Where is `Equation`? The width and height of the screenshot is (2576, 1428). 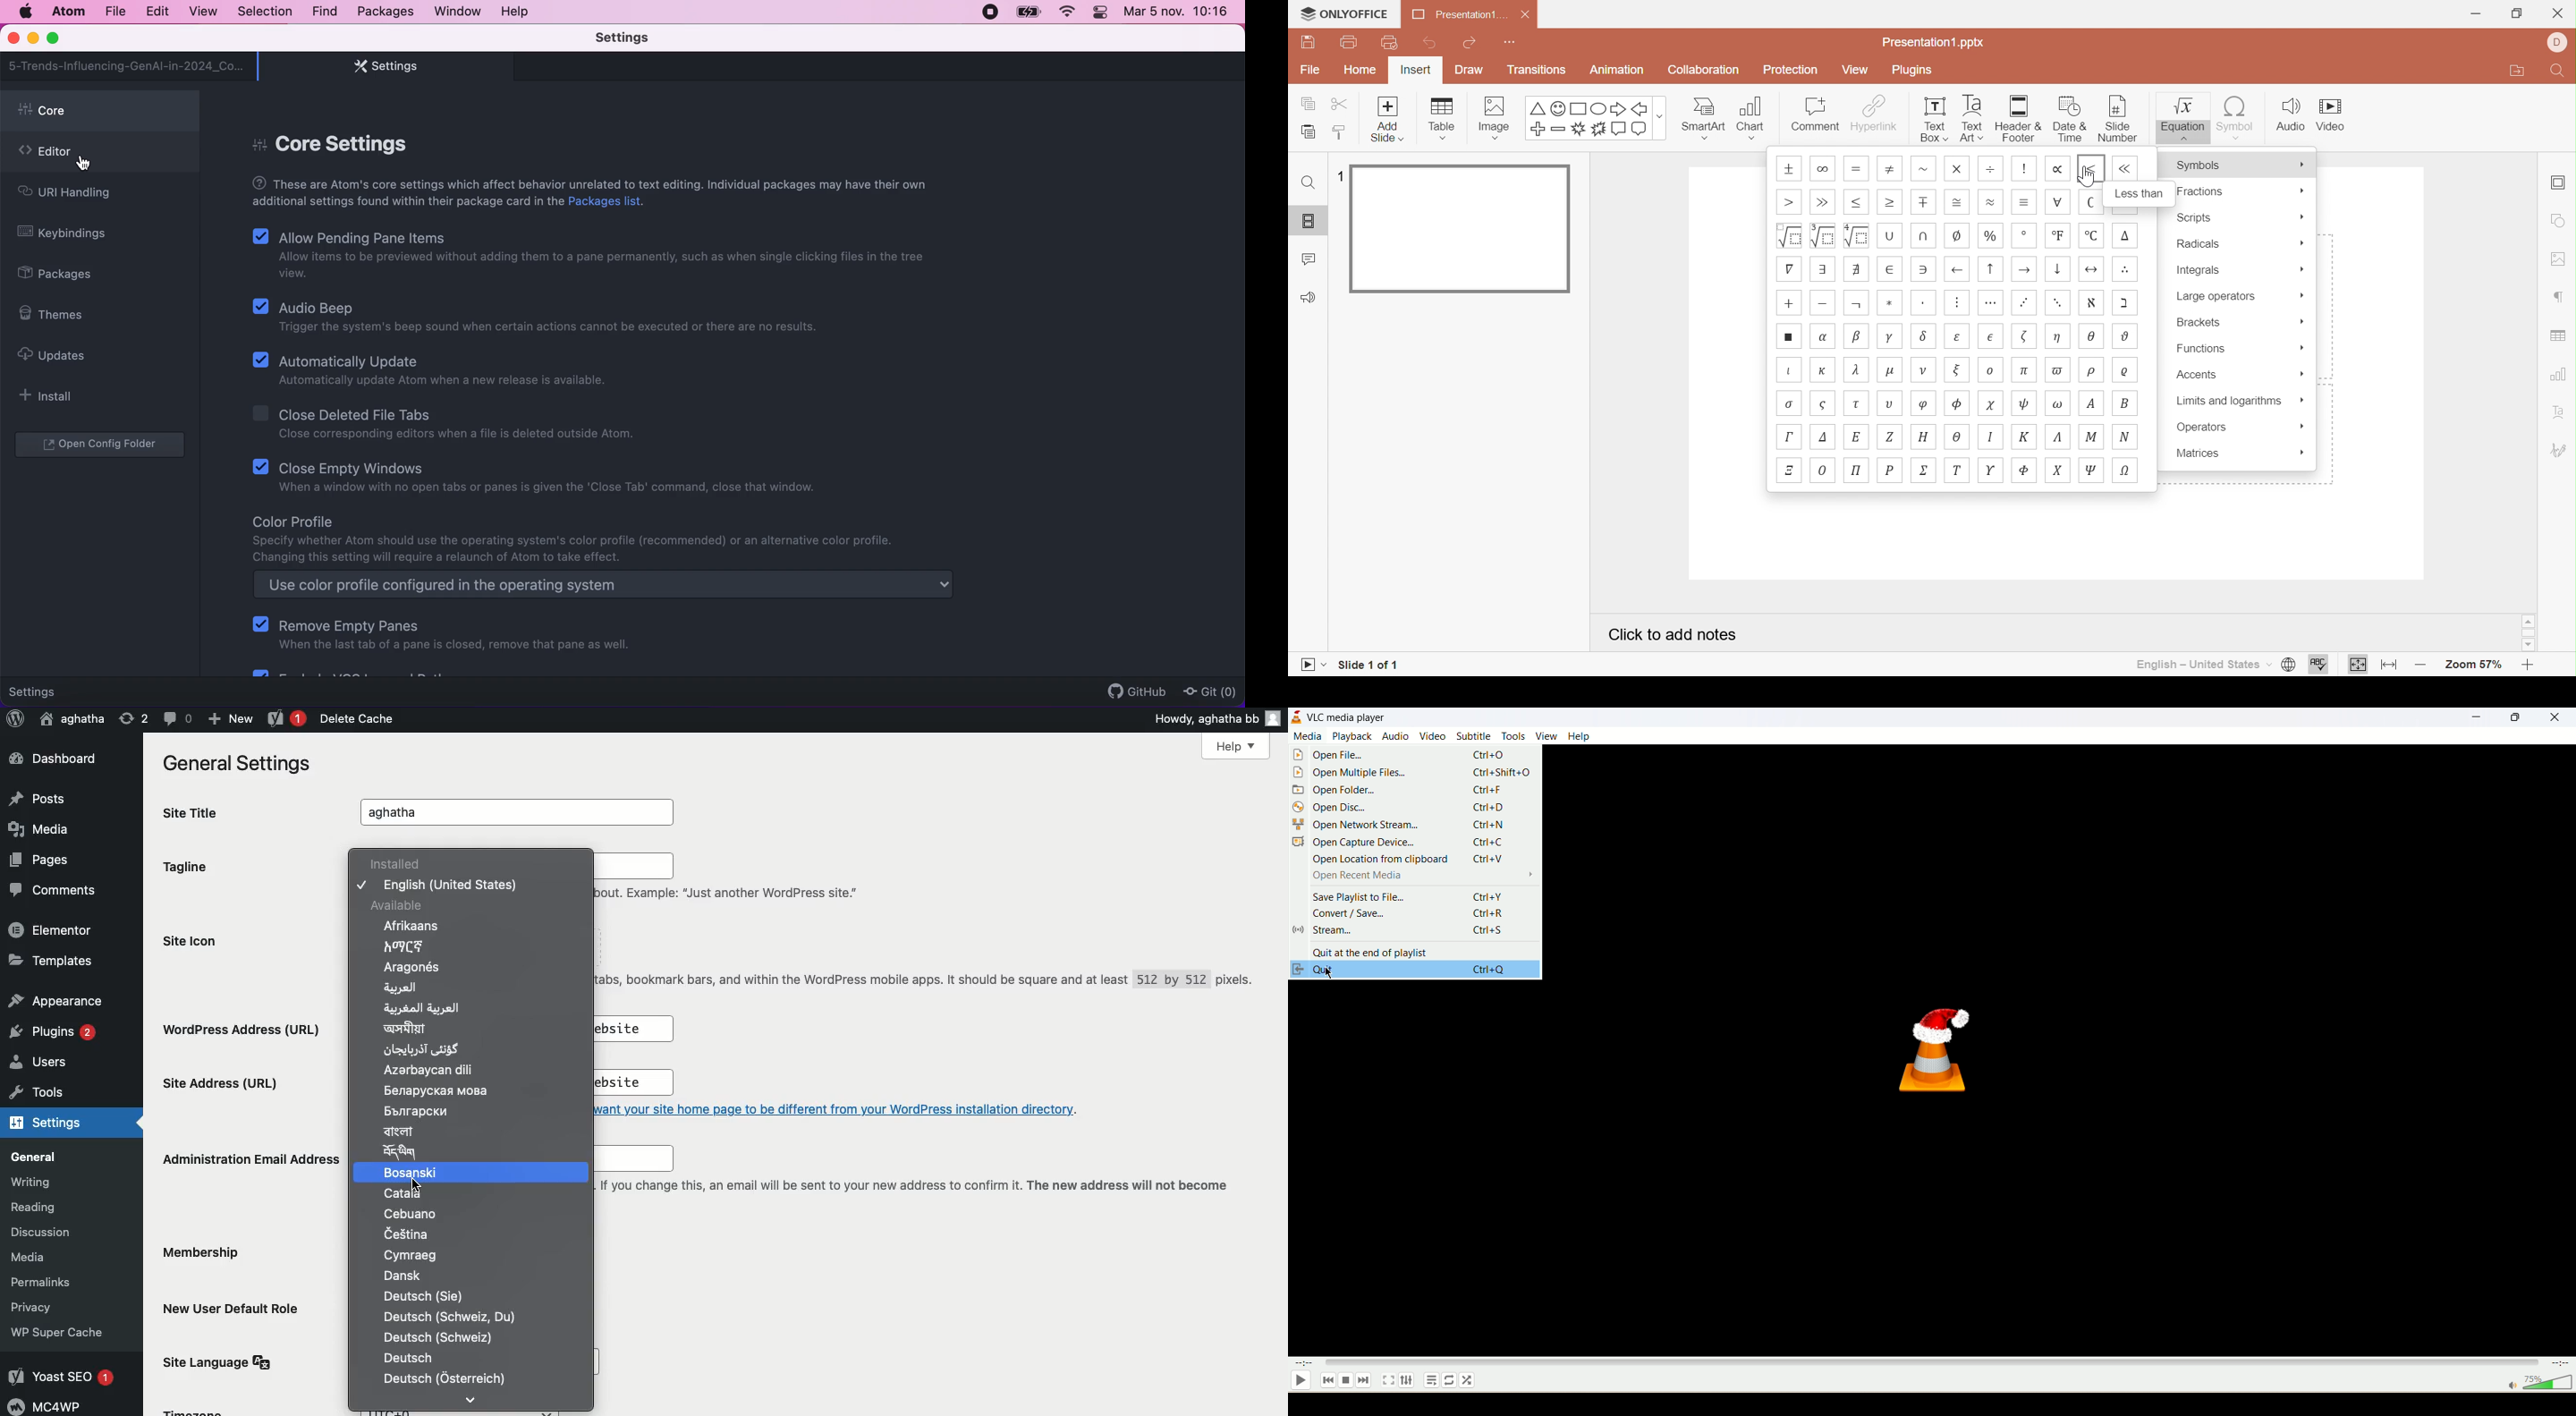
Equation is located at coordinates (2184, 120).